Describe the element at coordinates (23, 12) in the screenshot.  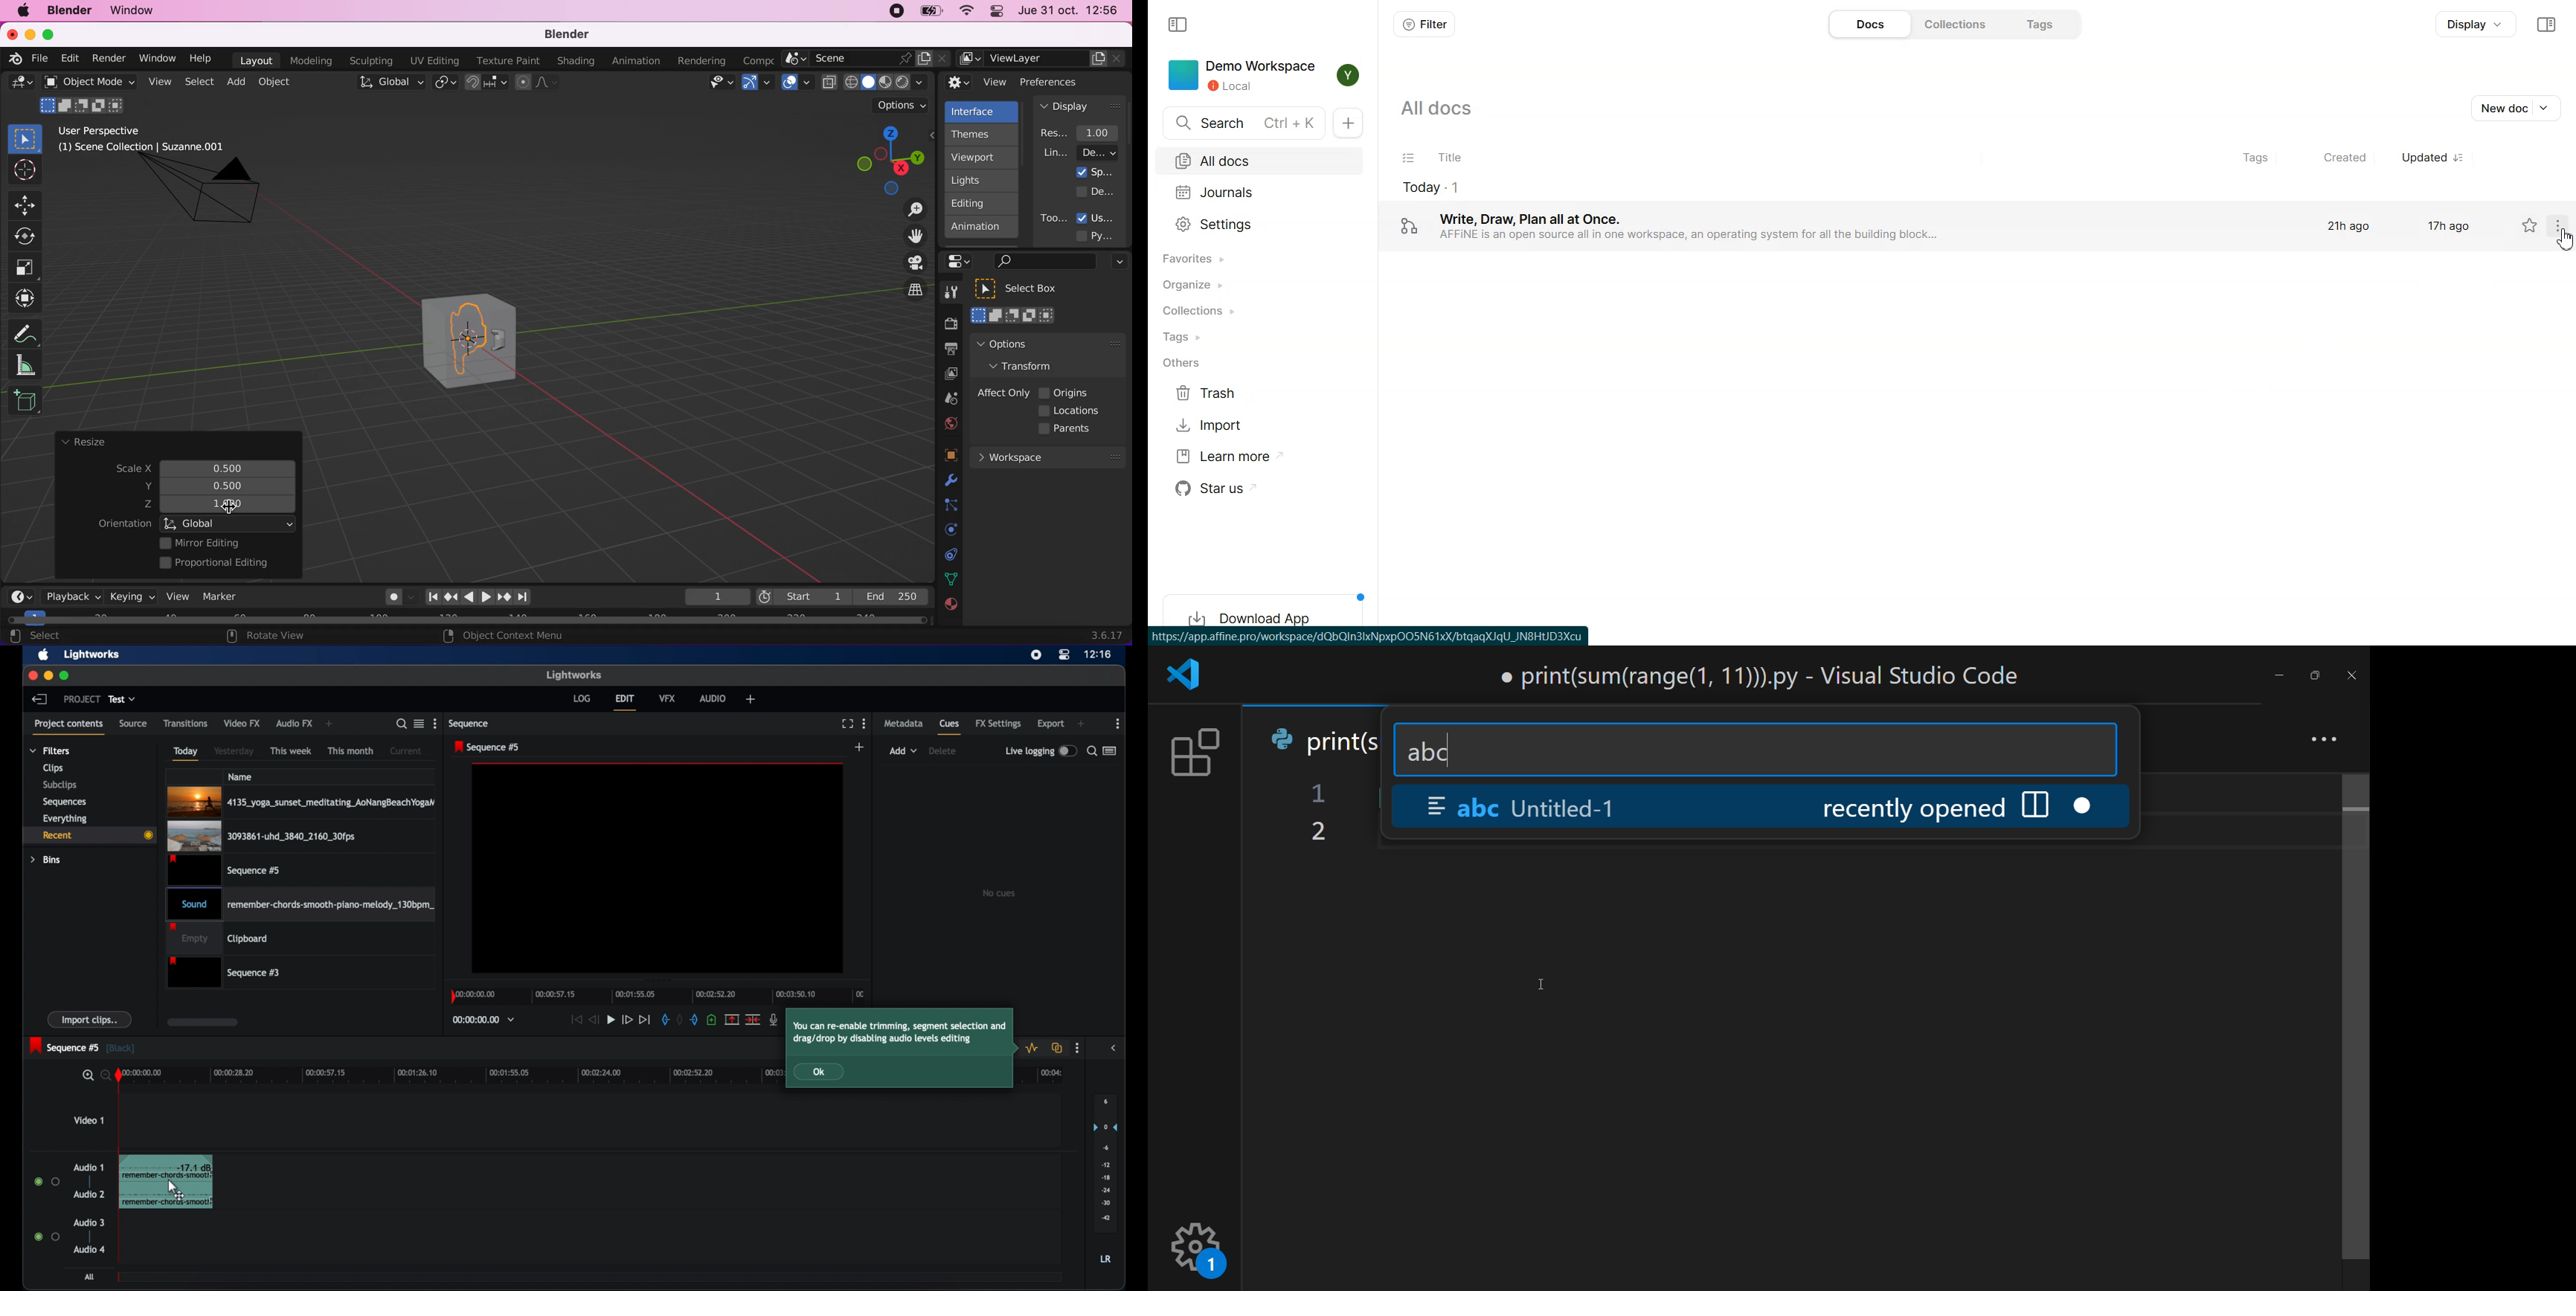
I see `mac logo` at that location.